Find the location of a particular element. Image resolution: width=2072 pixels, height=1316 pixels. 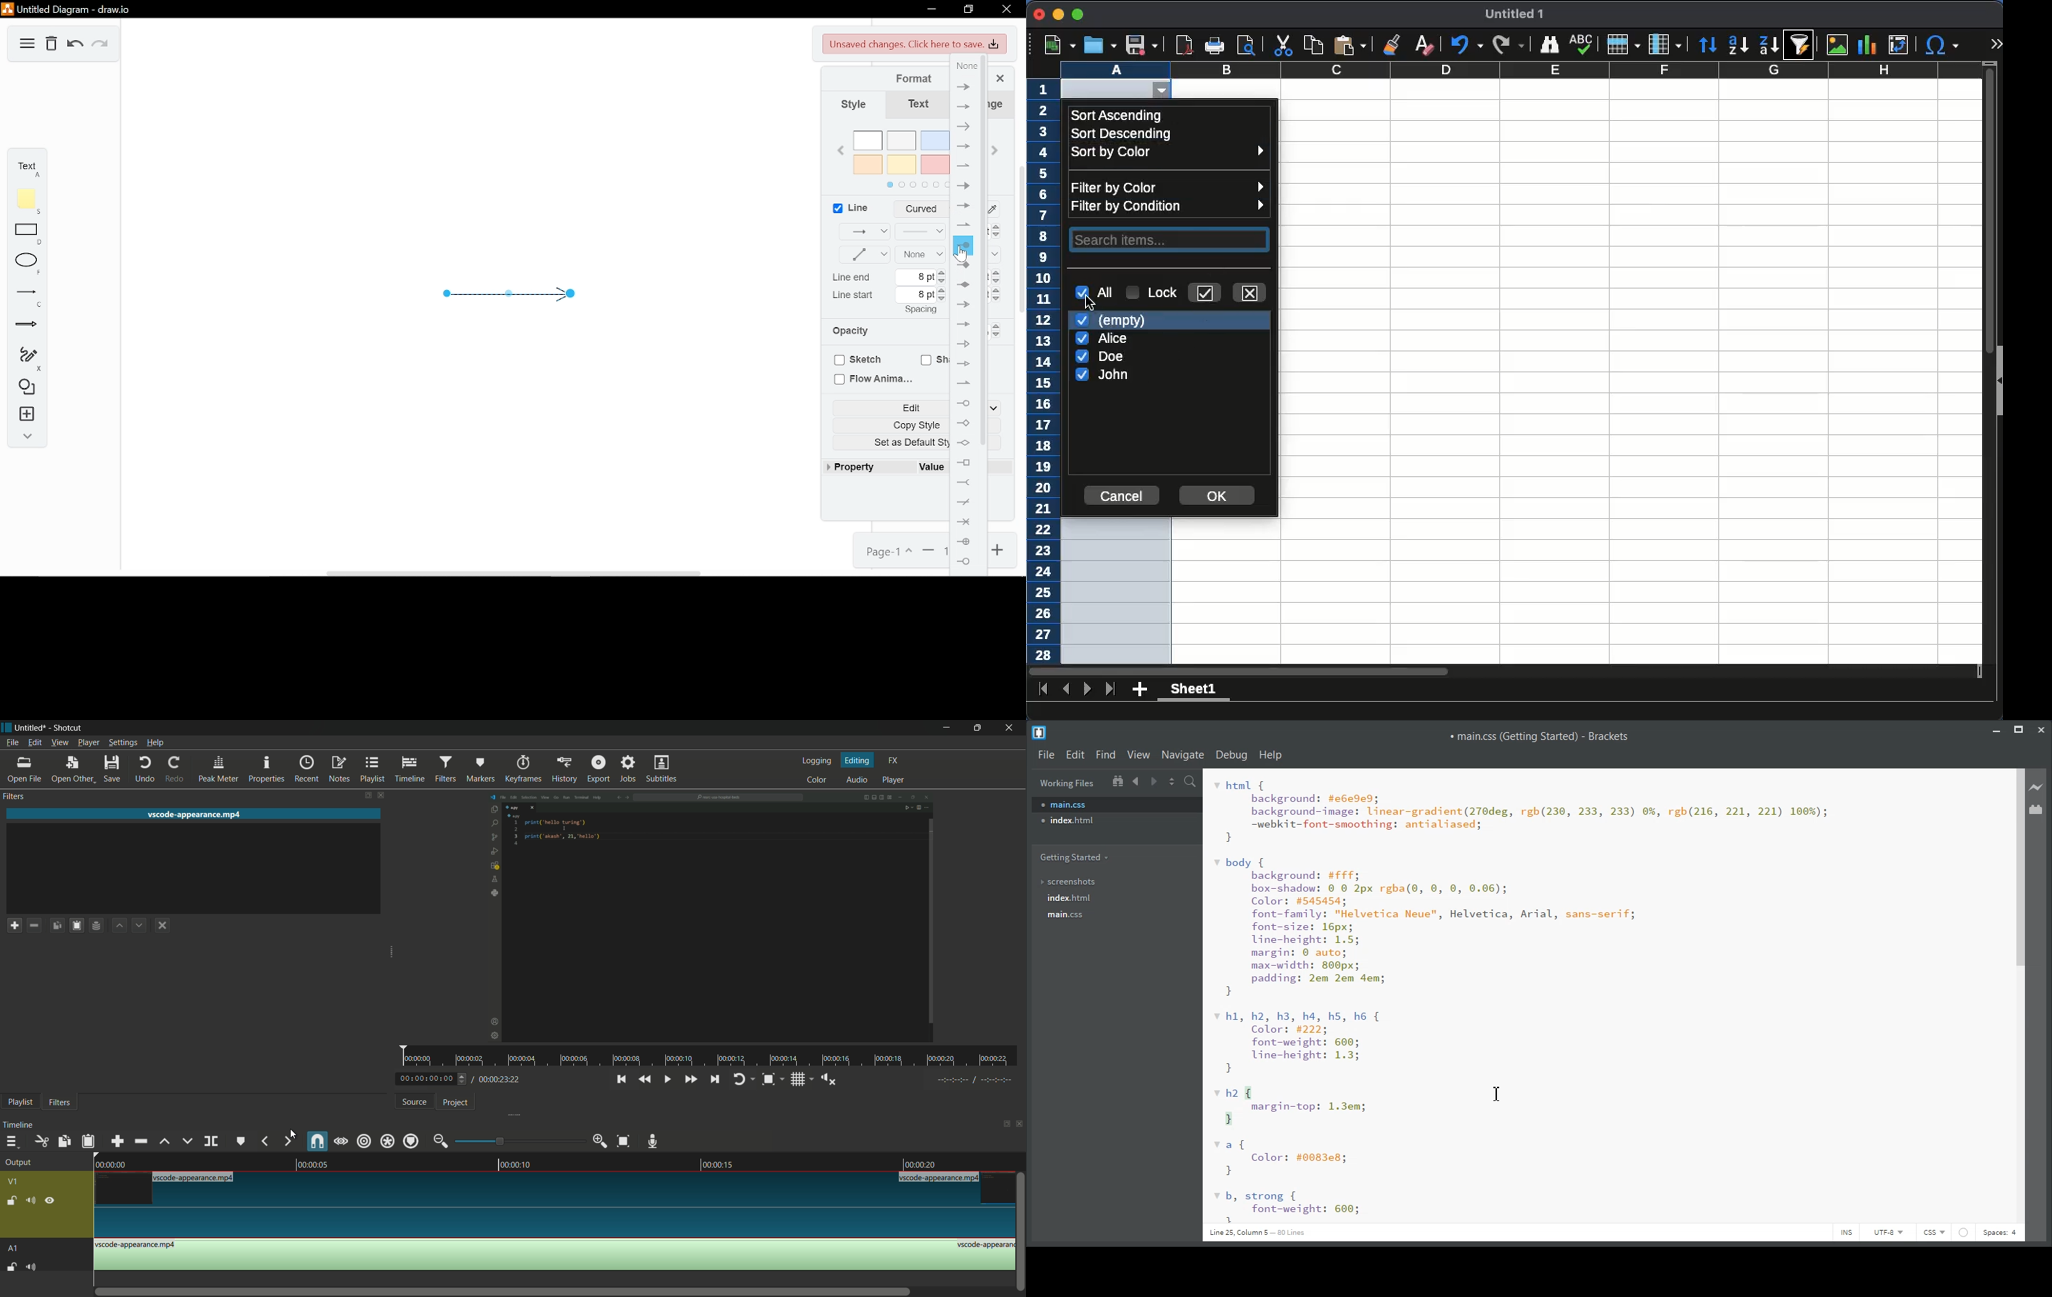

special character is located at coordinates (1941, 47).